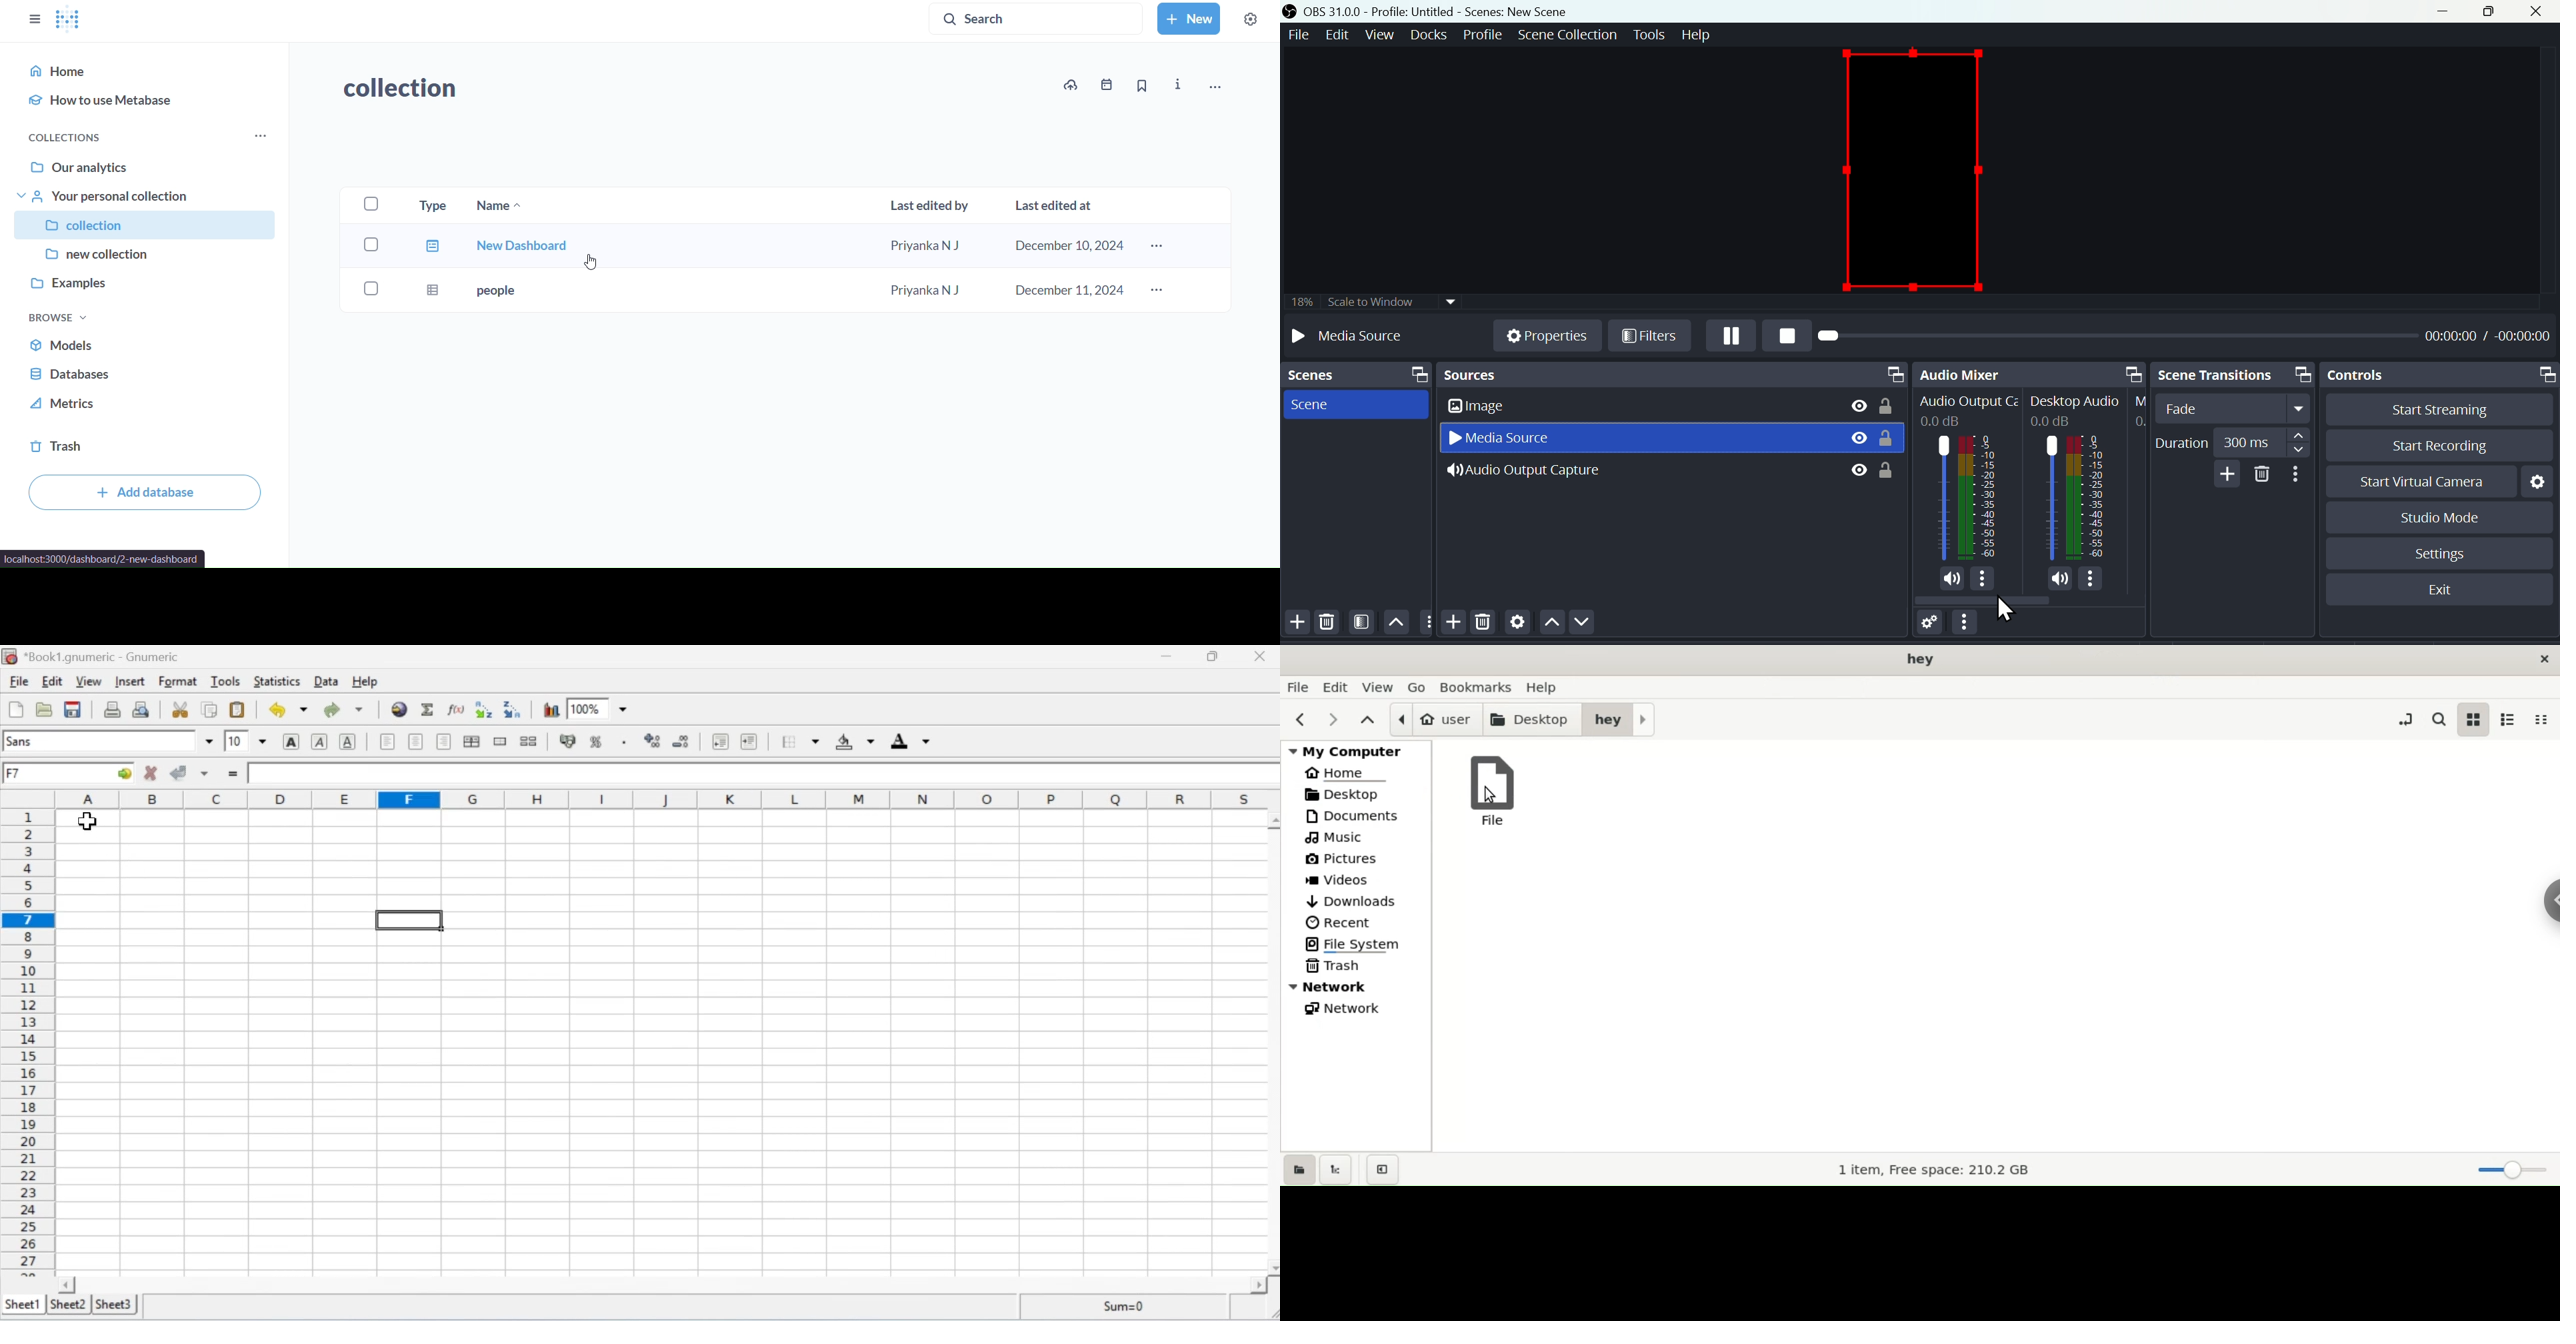 This screenshot has height=1344, width=2576. Describe the element at coordinates (74, 709) in the screenshot. I see `Save the current workbook` at that location.